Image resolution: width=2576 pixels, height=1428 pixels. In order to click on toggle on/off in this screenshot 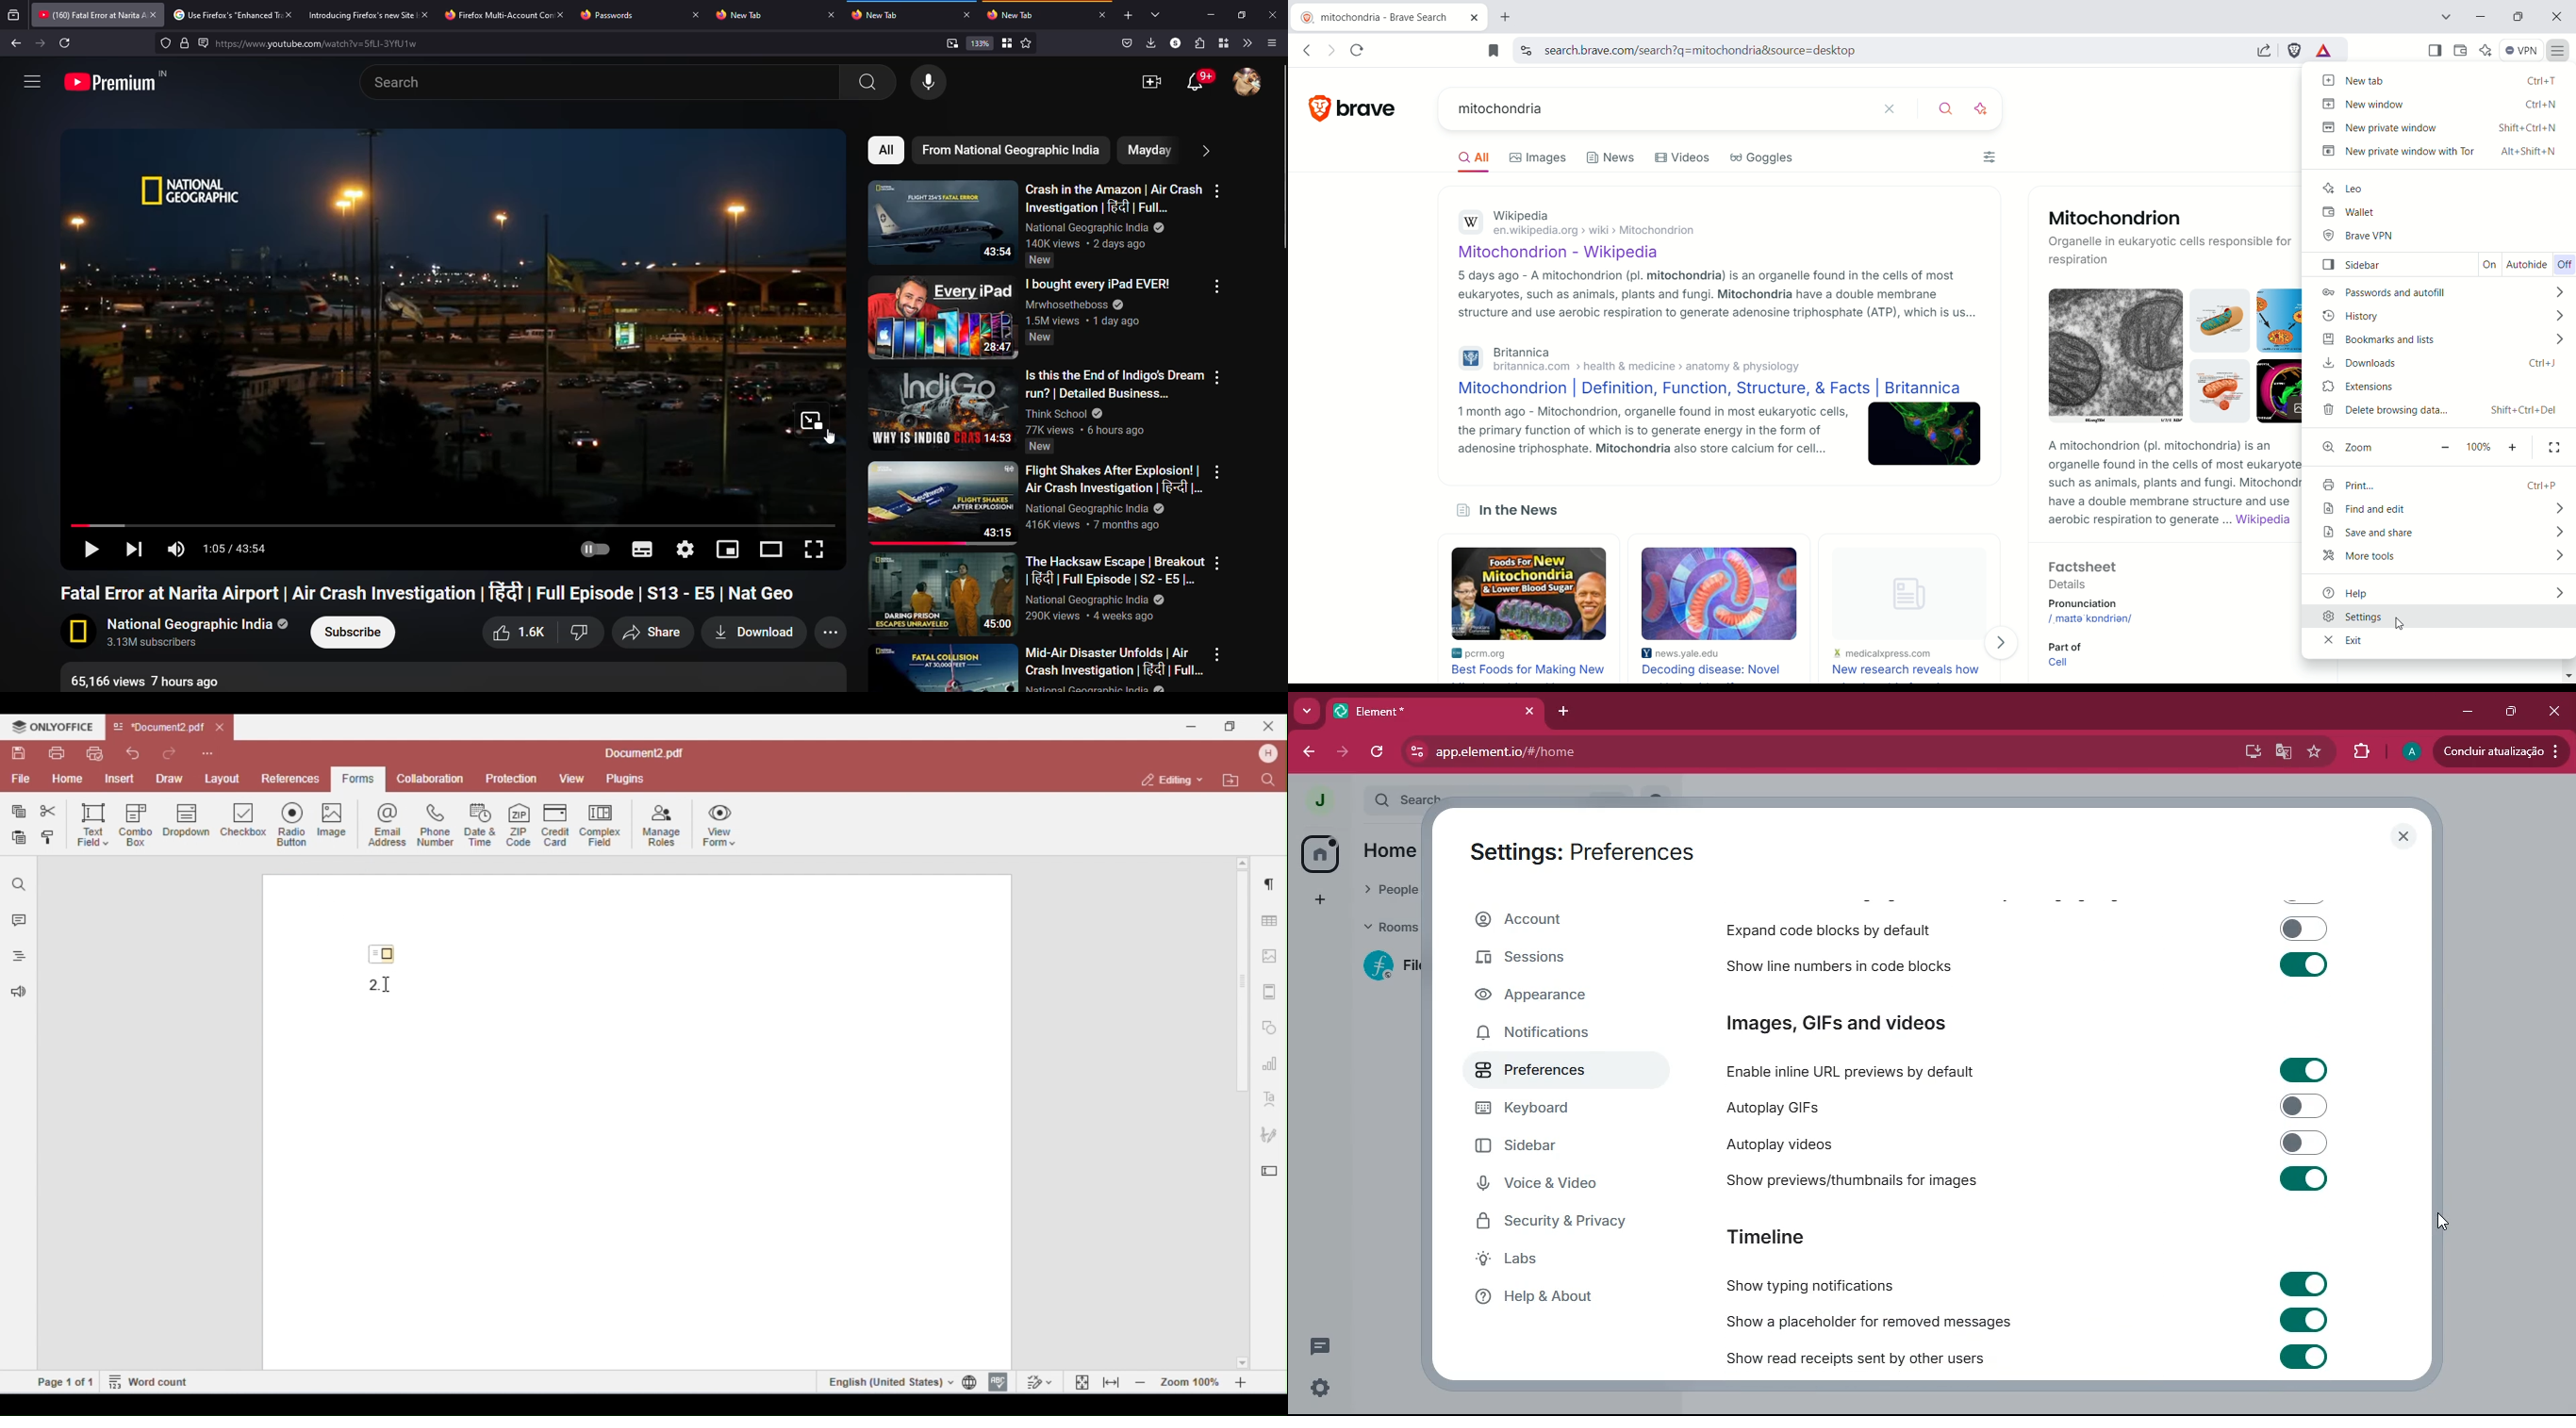, I will do `click(2305, 1143)`.